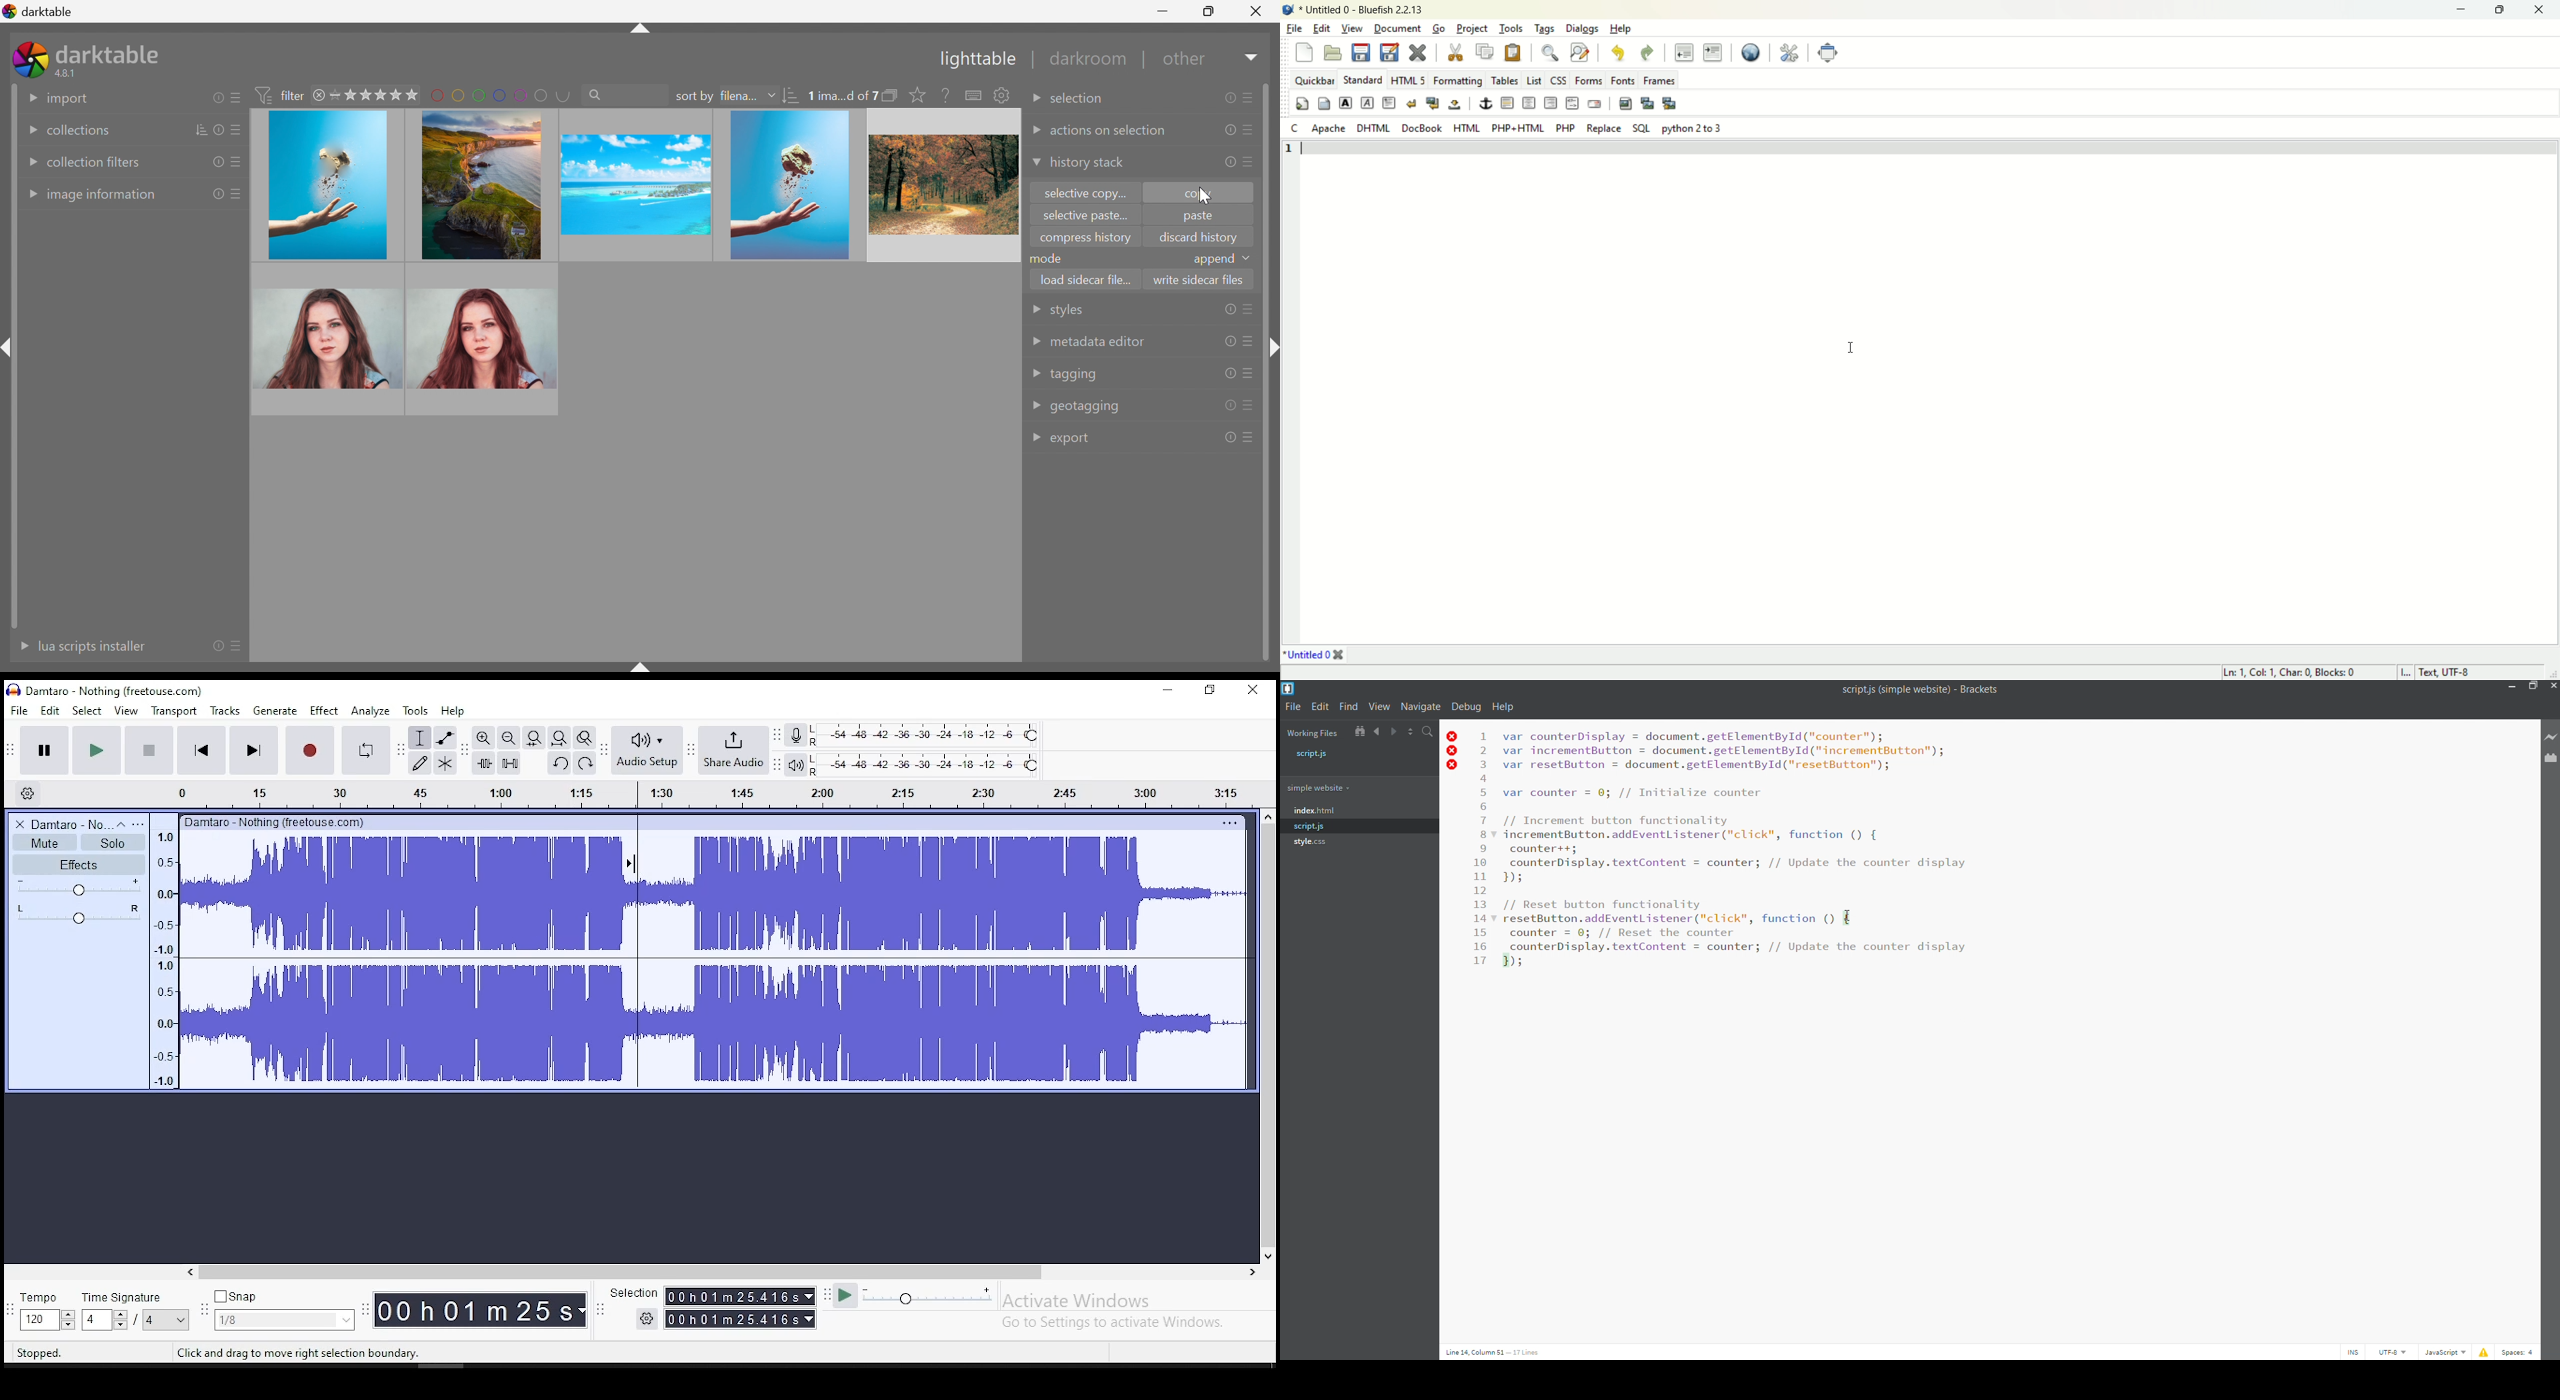 This screenshot has width=2576, height=1400. Describe the element at coordinates (1250, 404) in the screenshot. I see `presets` at that location.